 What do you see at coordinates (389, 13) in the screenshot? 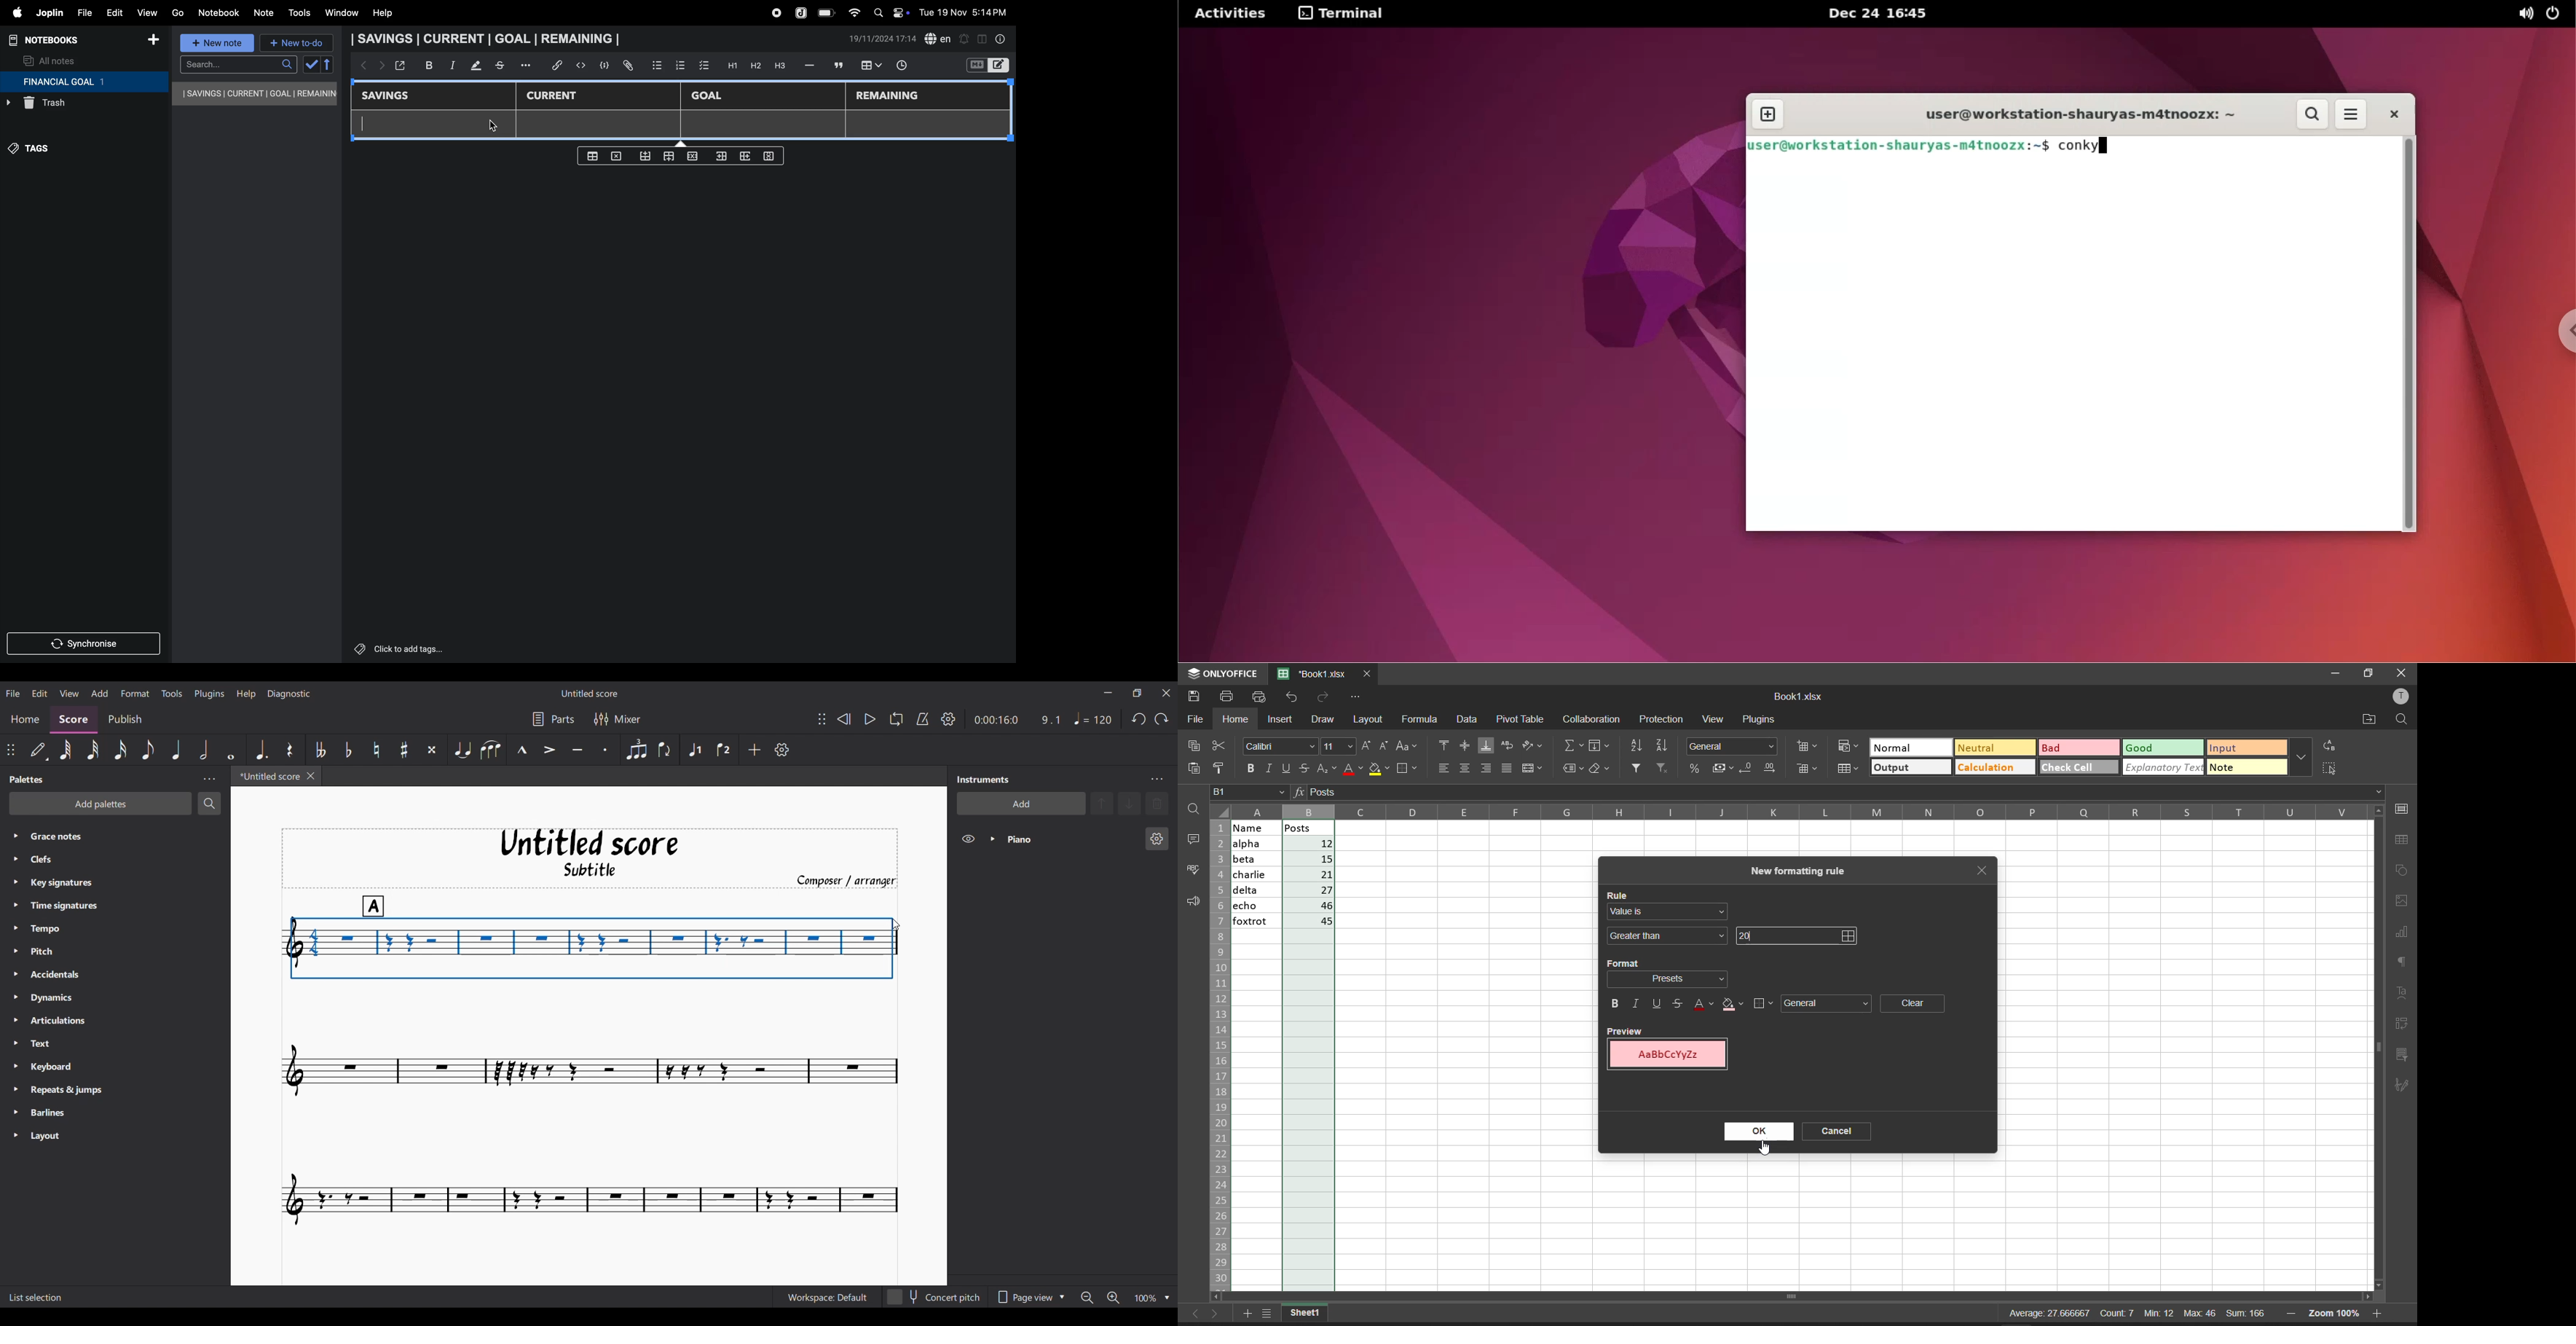
I see `help` at bounding box center [389, 13].